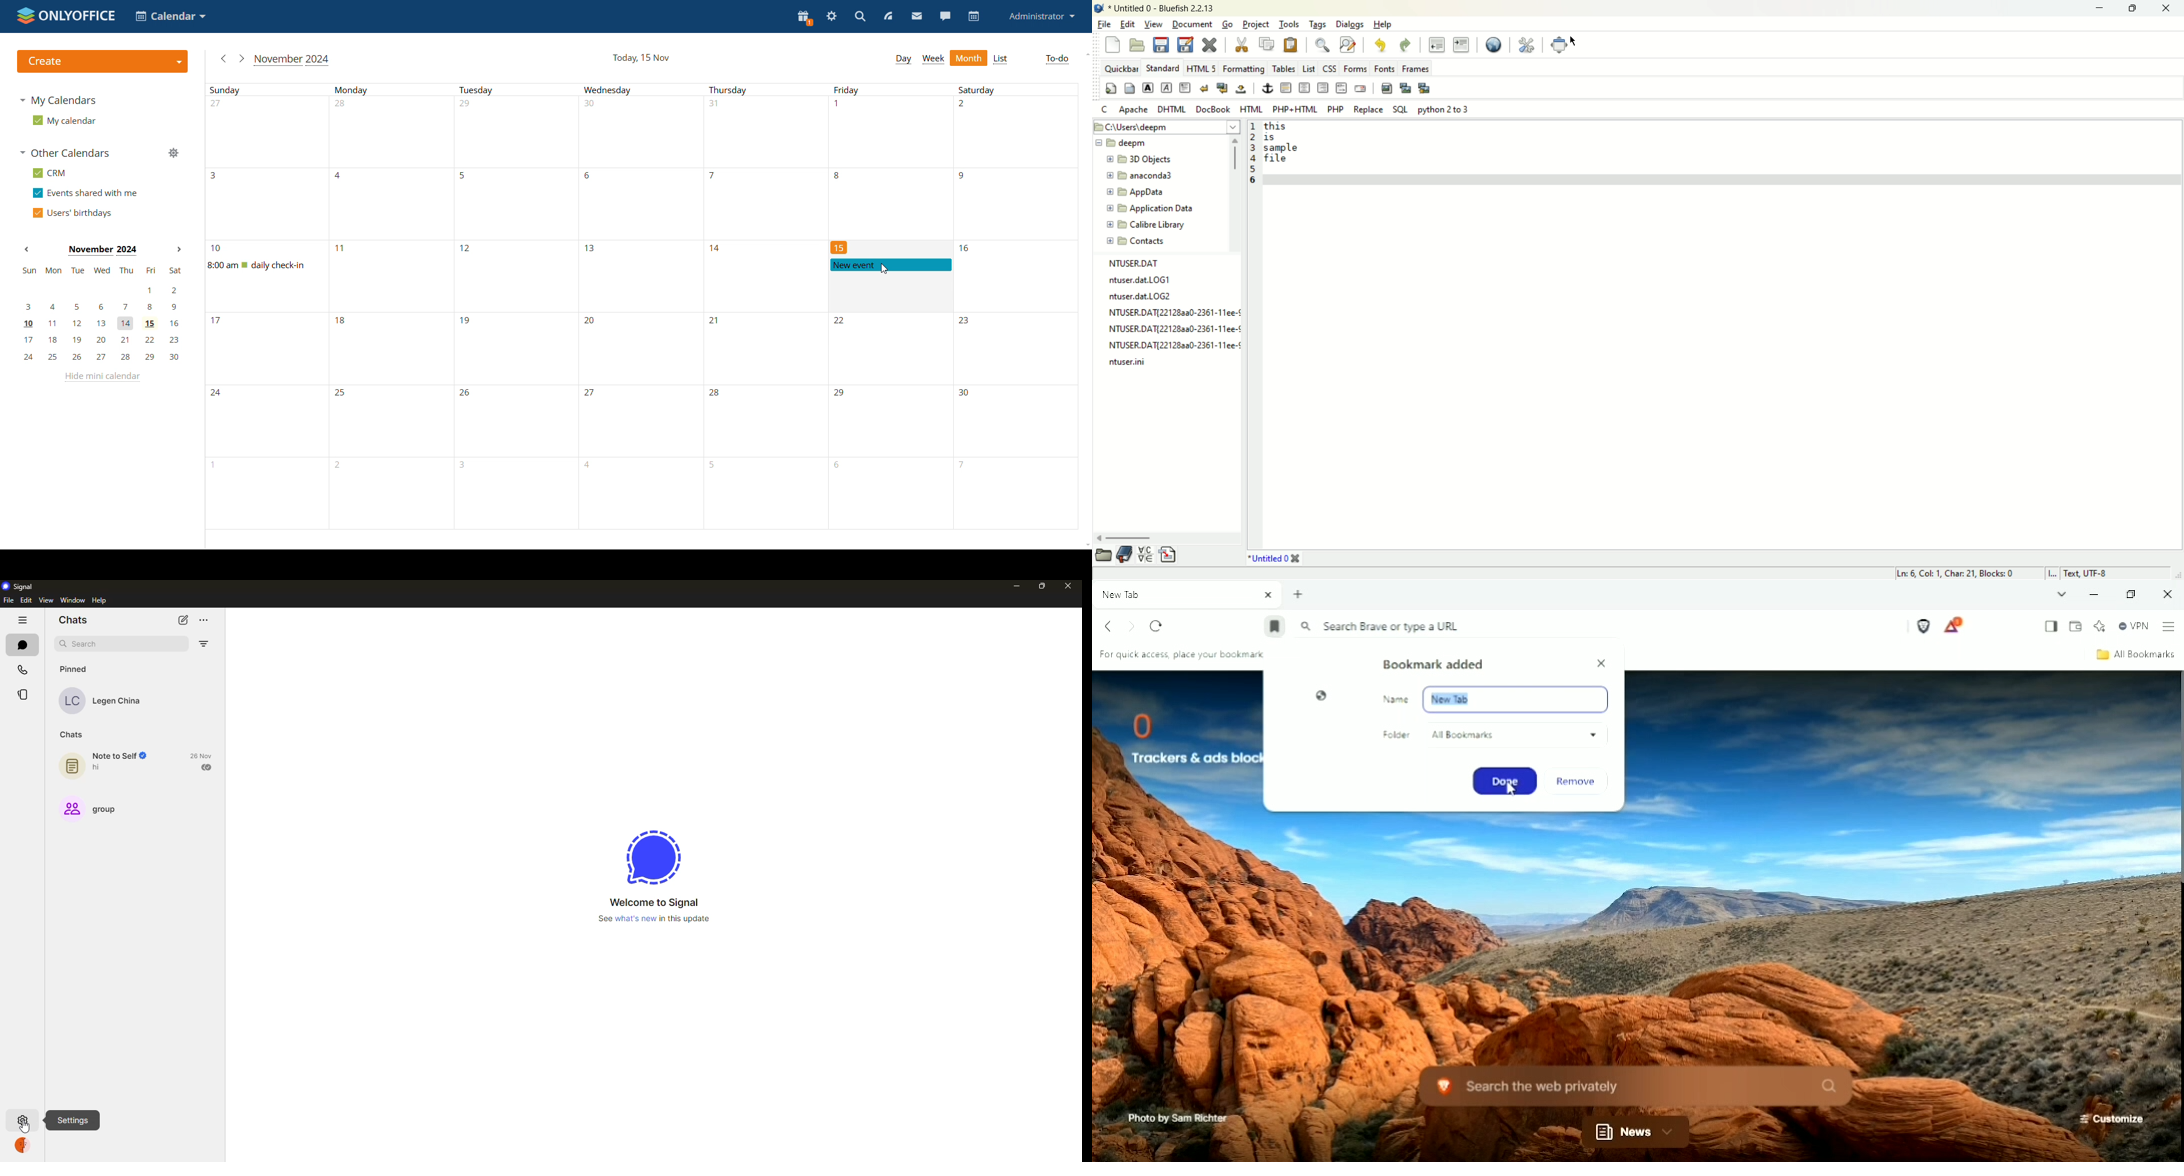 The height and width of the screenshot is (1176, 2184). I want to click on close, so click(2169, 10).